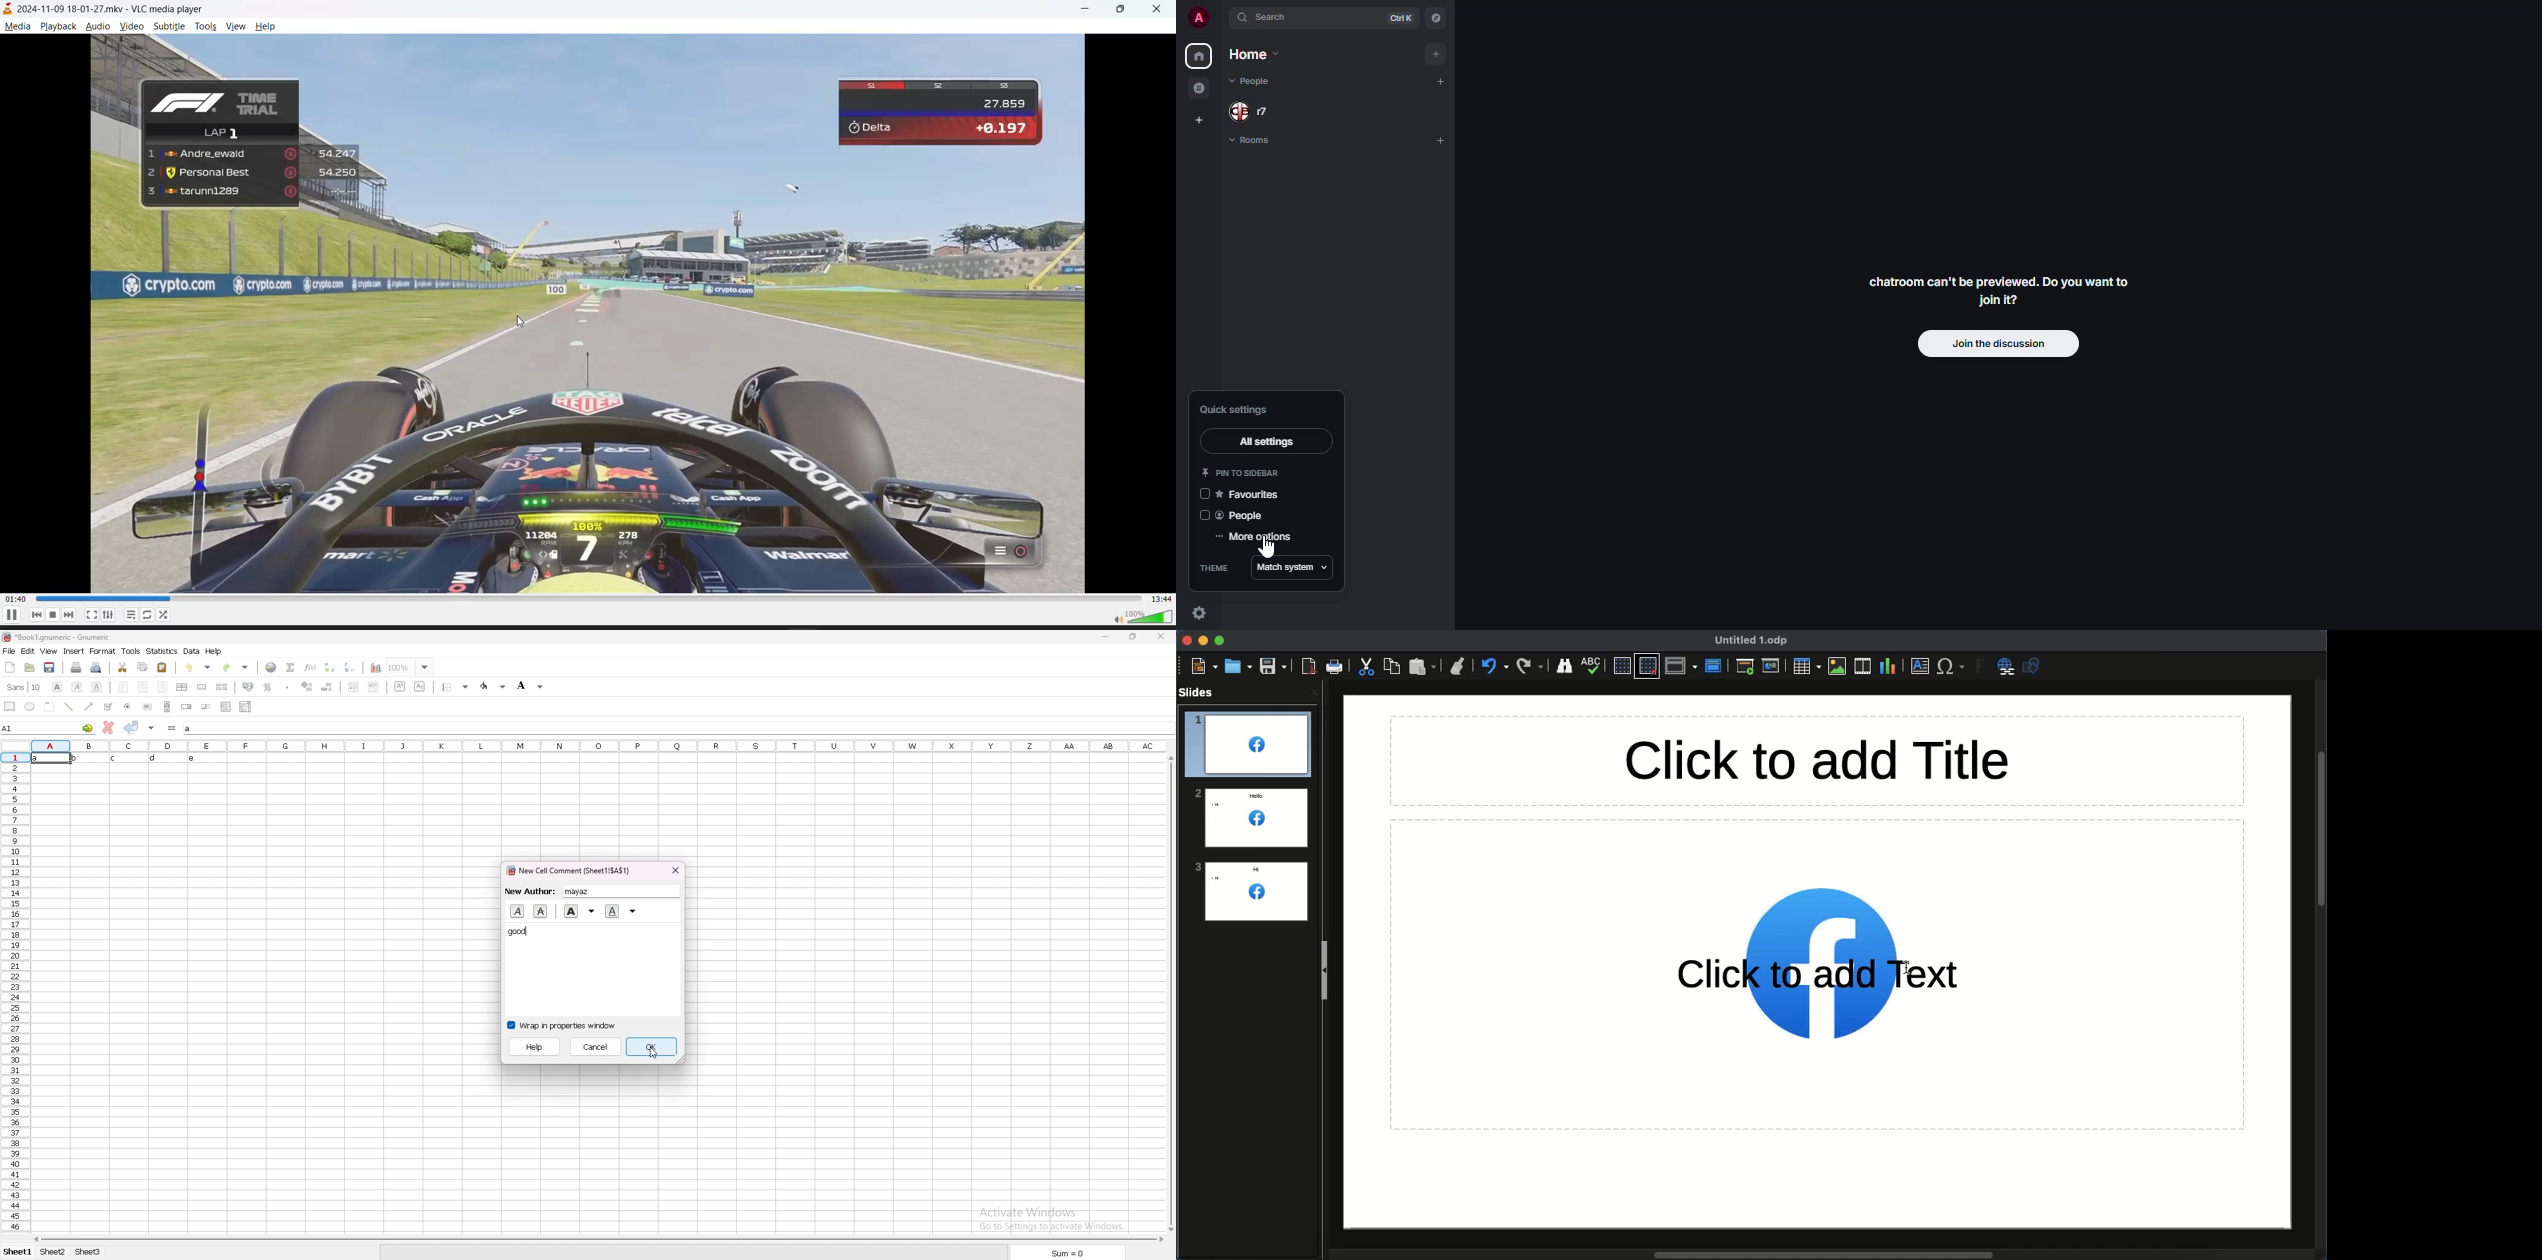 The height and width of the screenshot is (1260, 2548). I want to click on audio, so click(99, 25).